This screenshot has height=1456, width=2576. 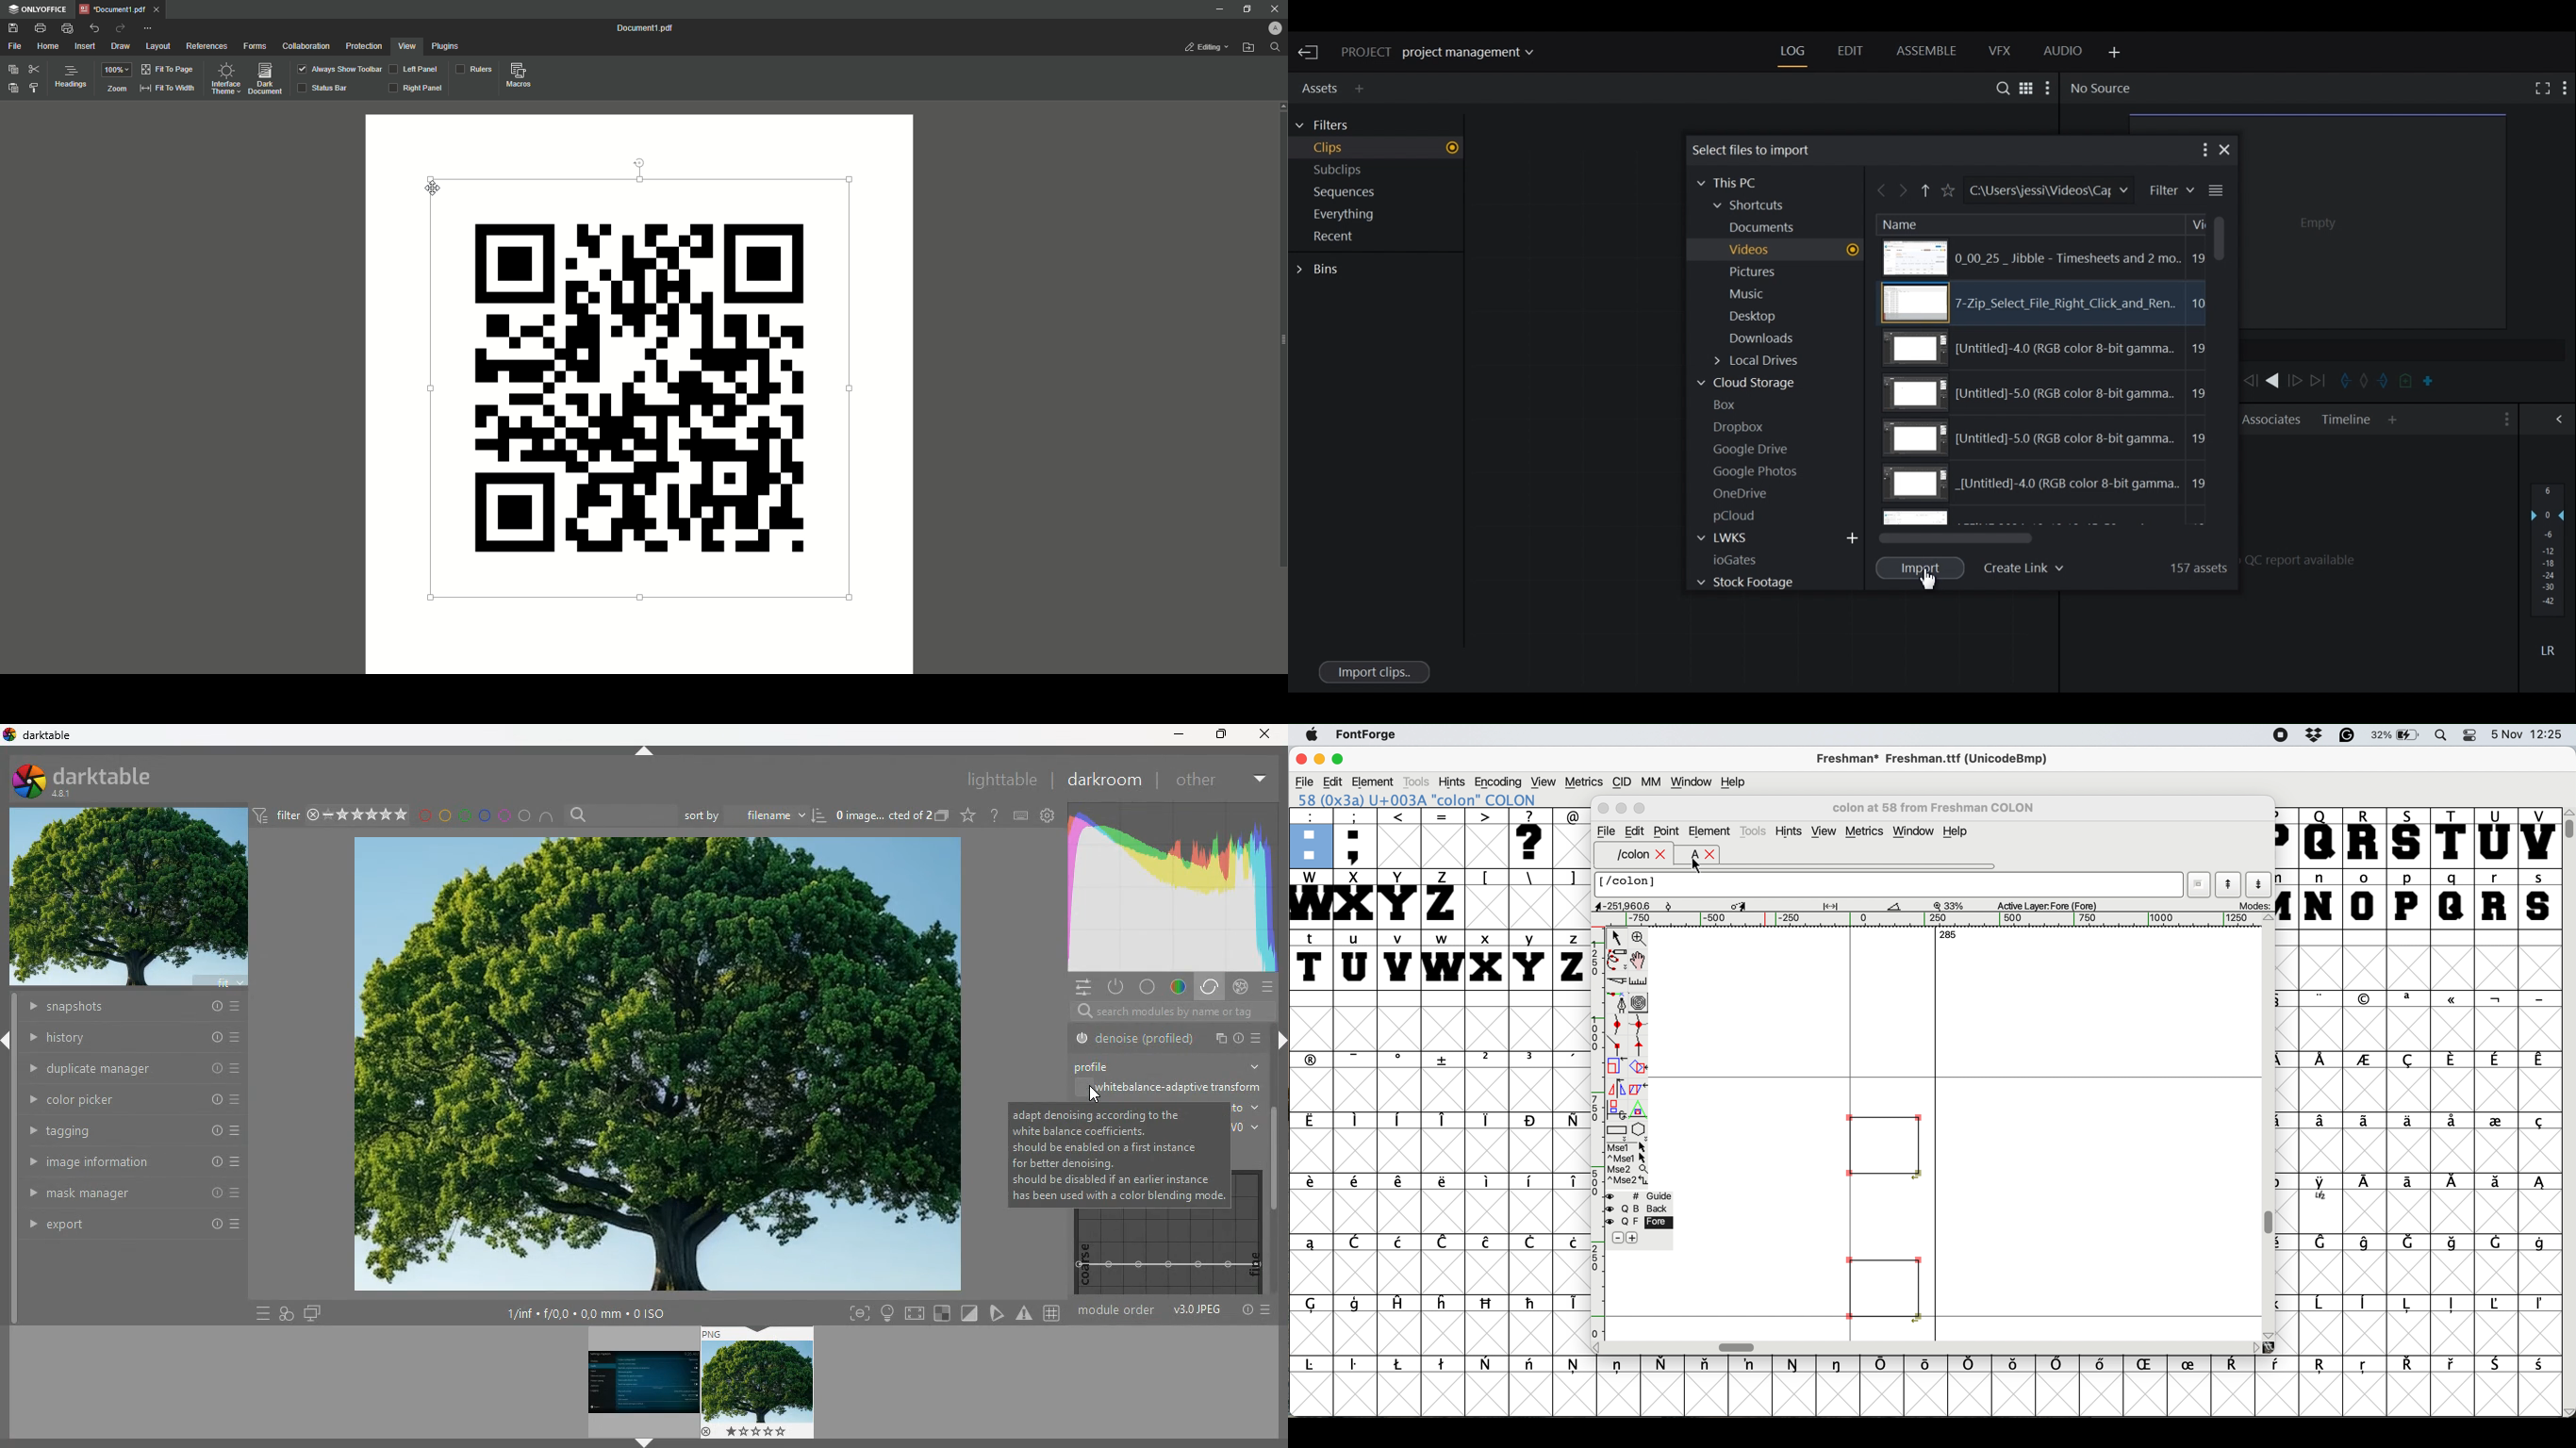 I want to click on Edit, so click(x=1849, y=52).